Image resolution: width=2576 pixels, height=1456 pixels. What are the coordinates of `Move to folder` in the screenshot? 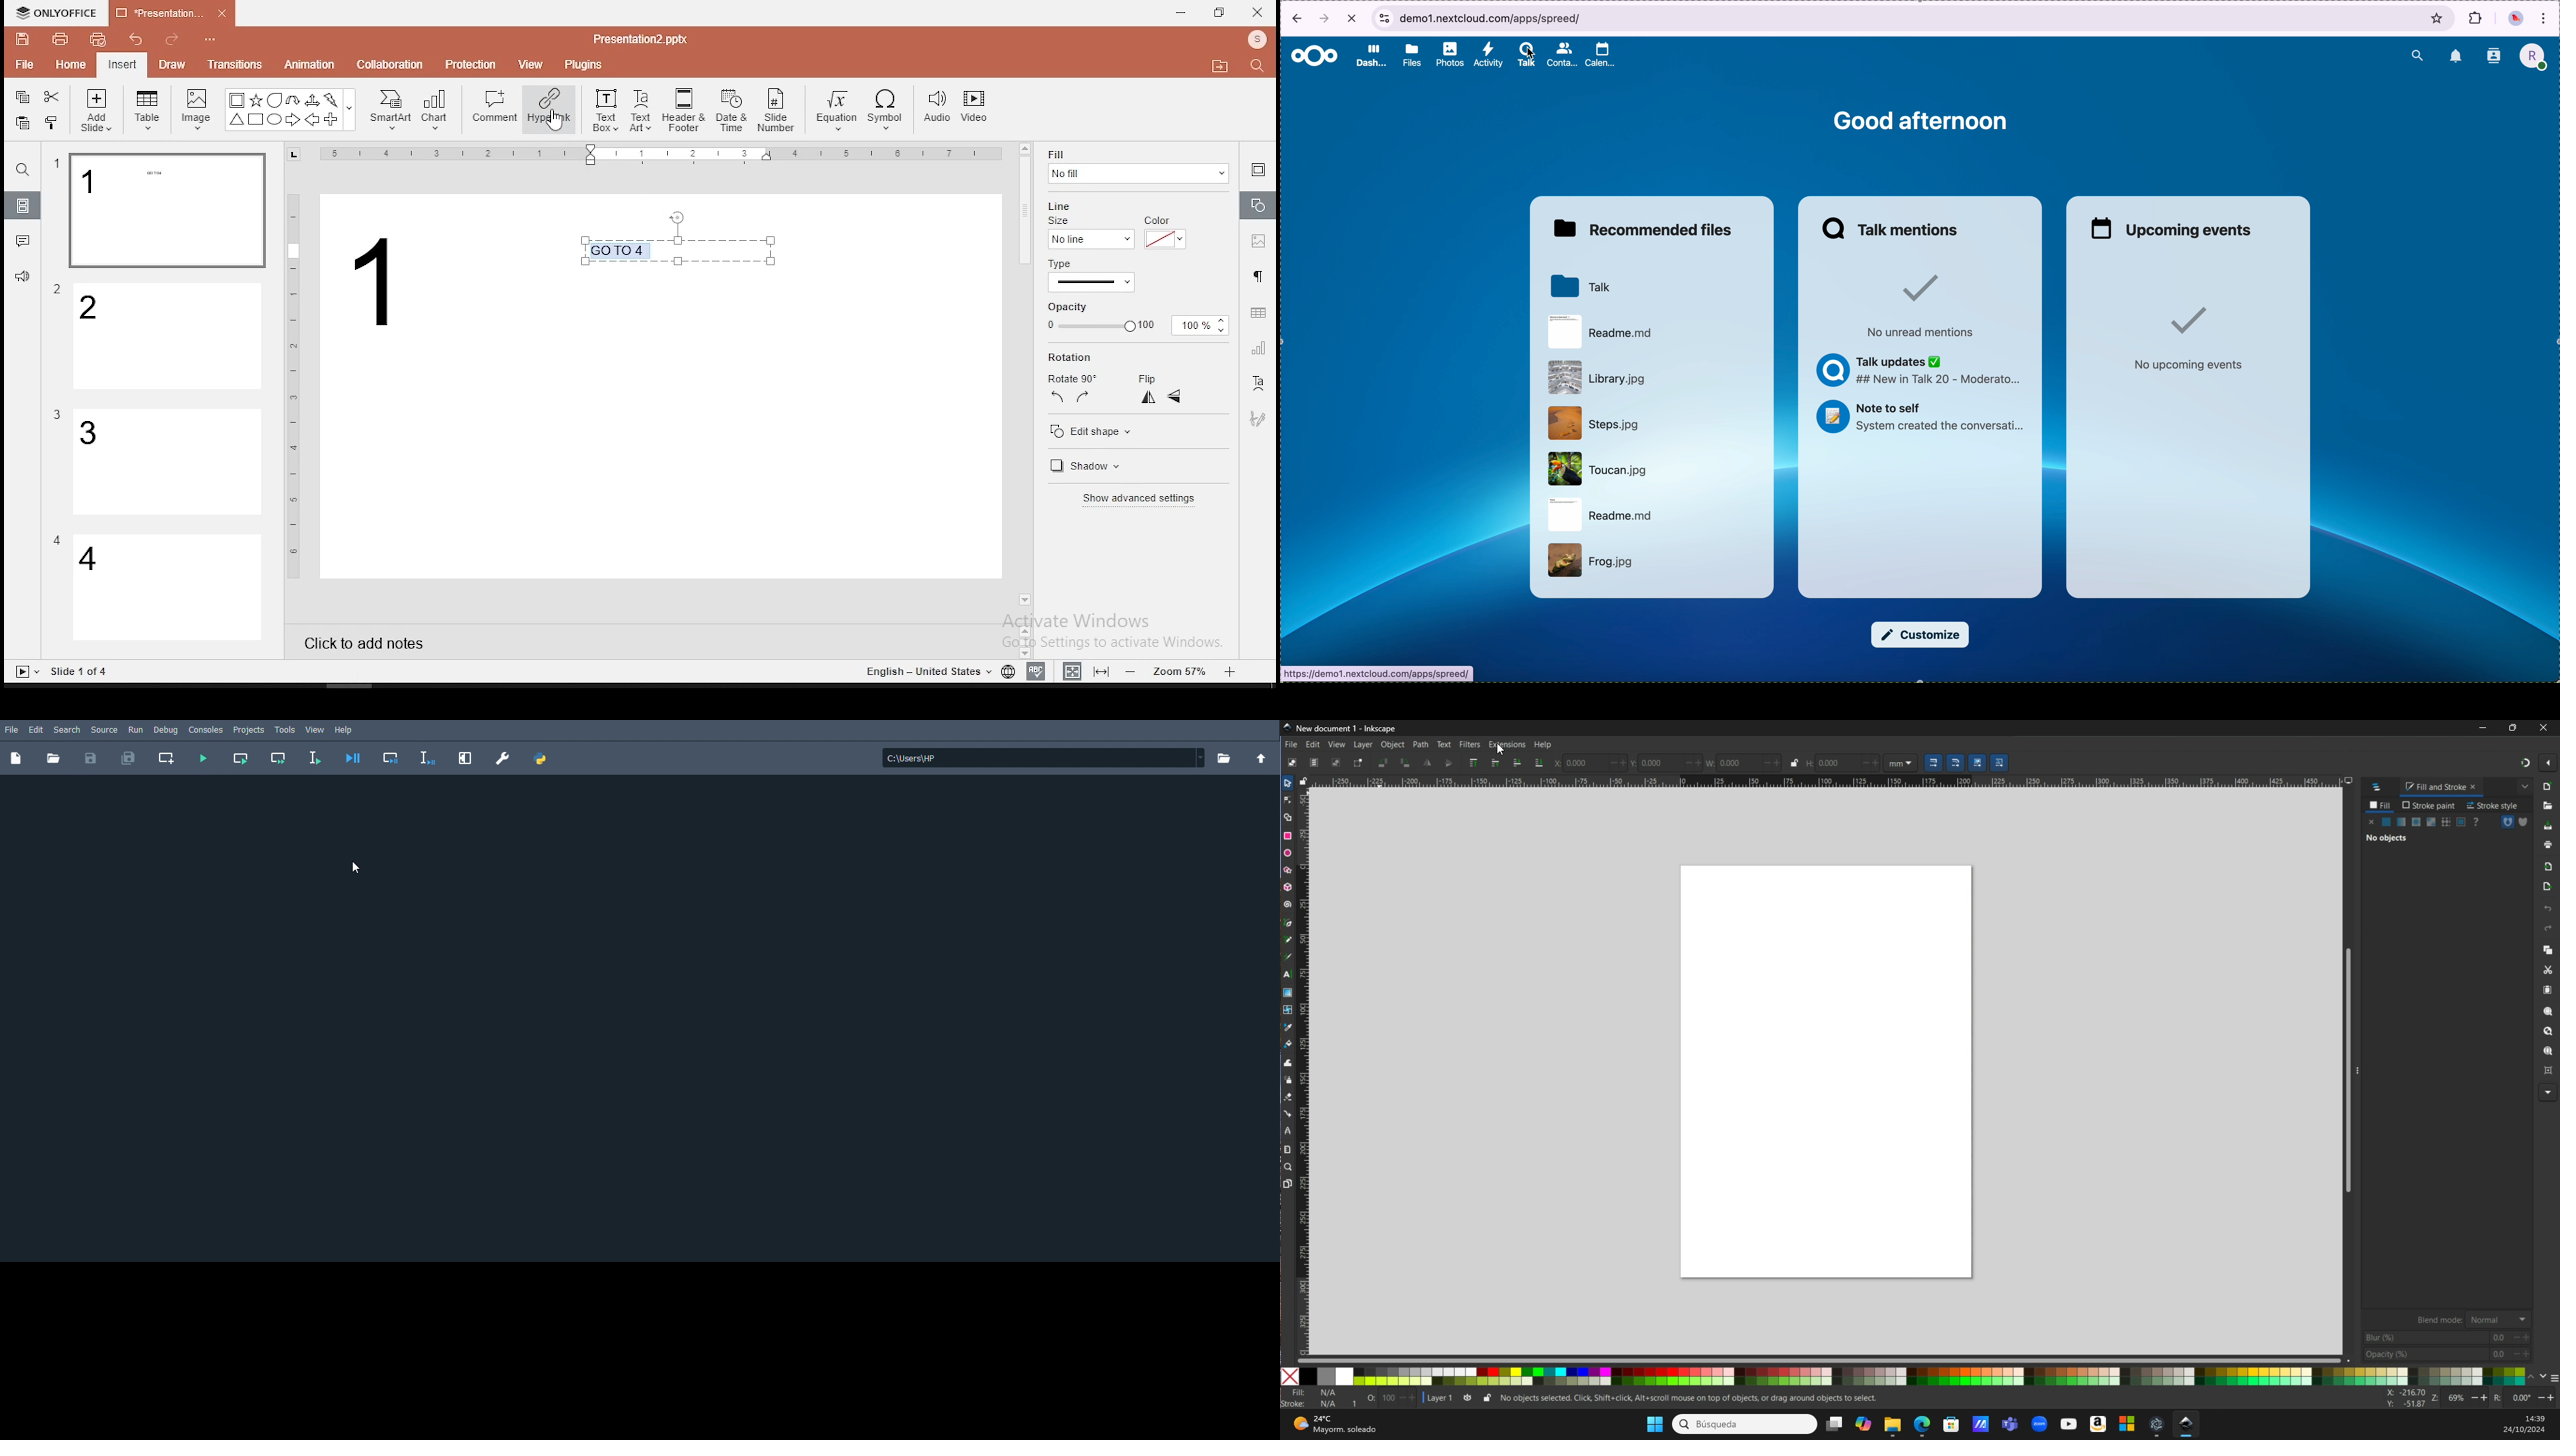 It's located at (1223, 68).